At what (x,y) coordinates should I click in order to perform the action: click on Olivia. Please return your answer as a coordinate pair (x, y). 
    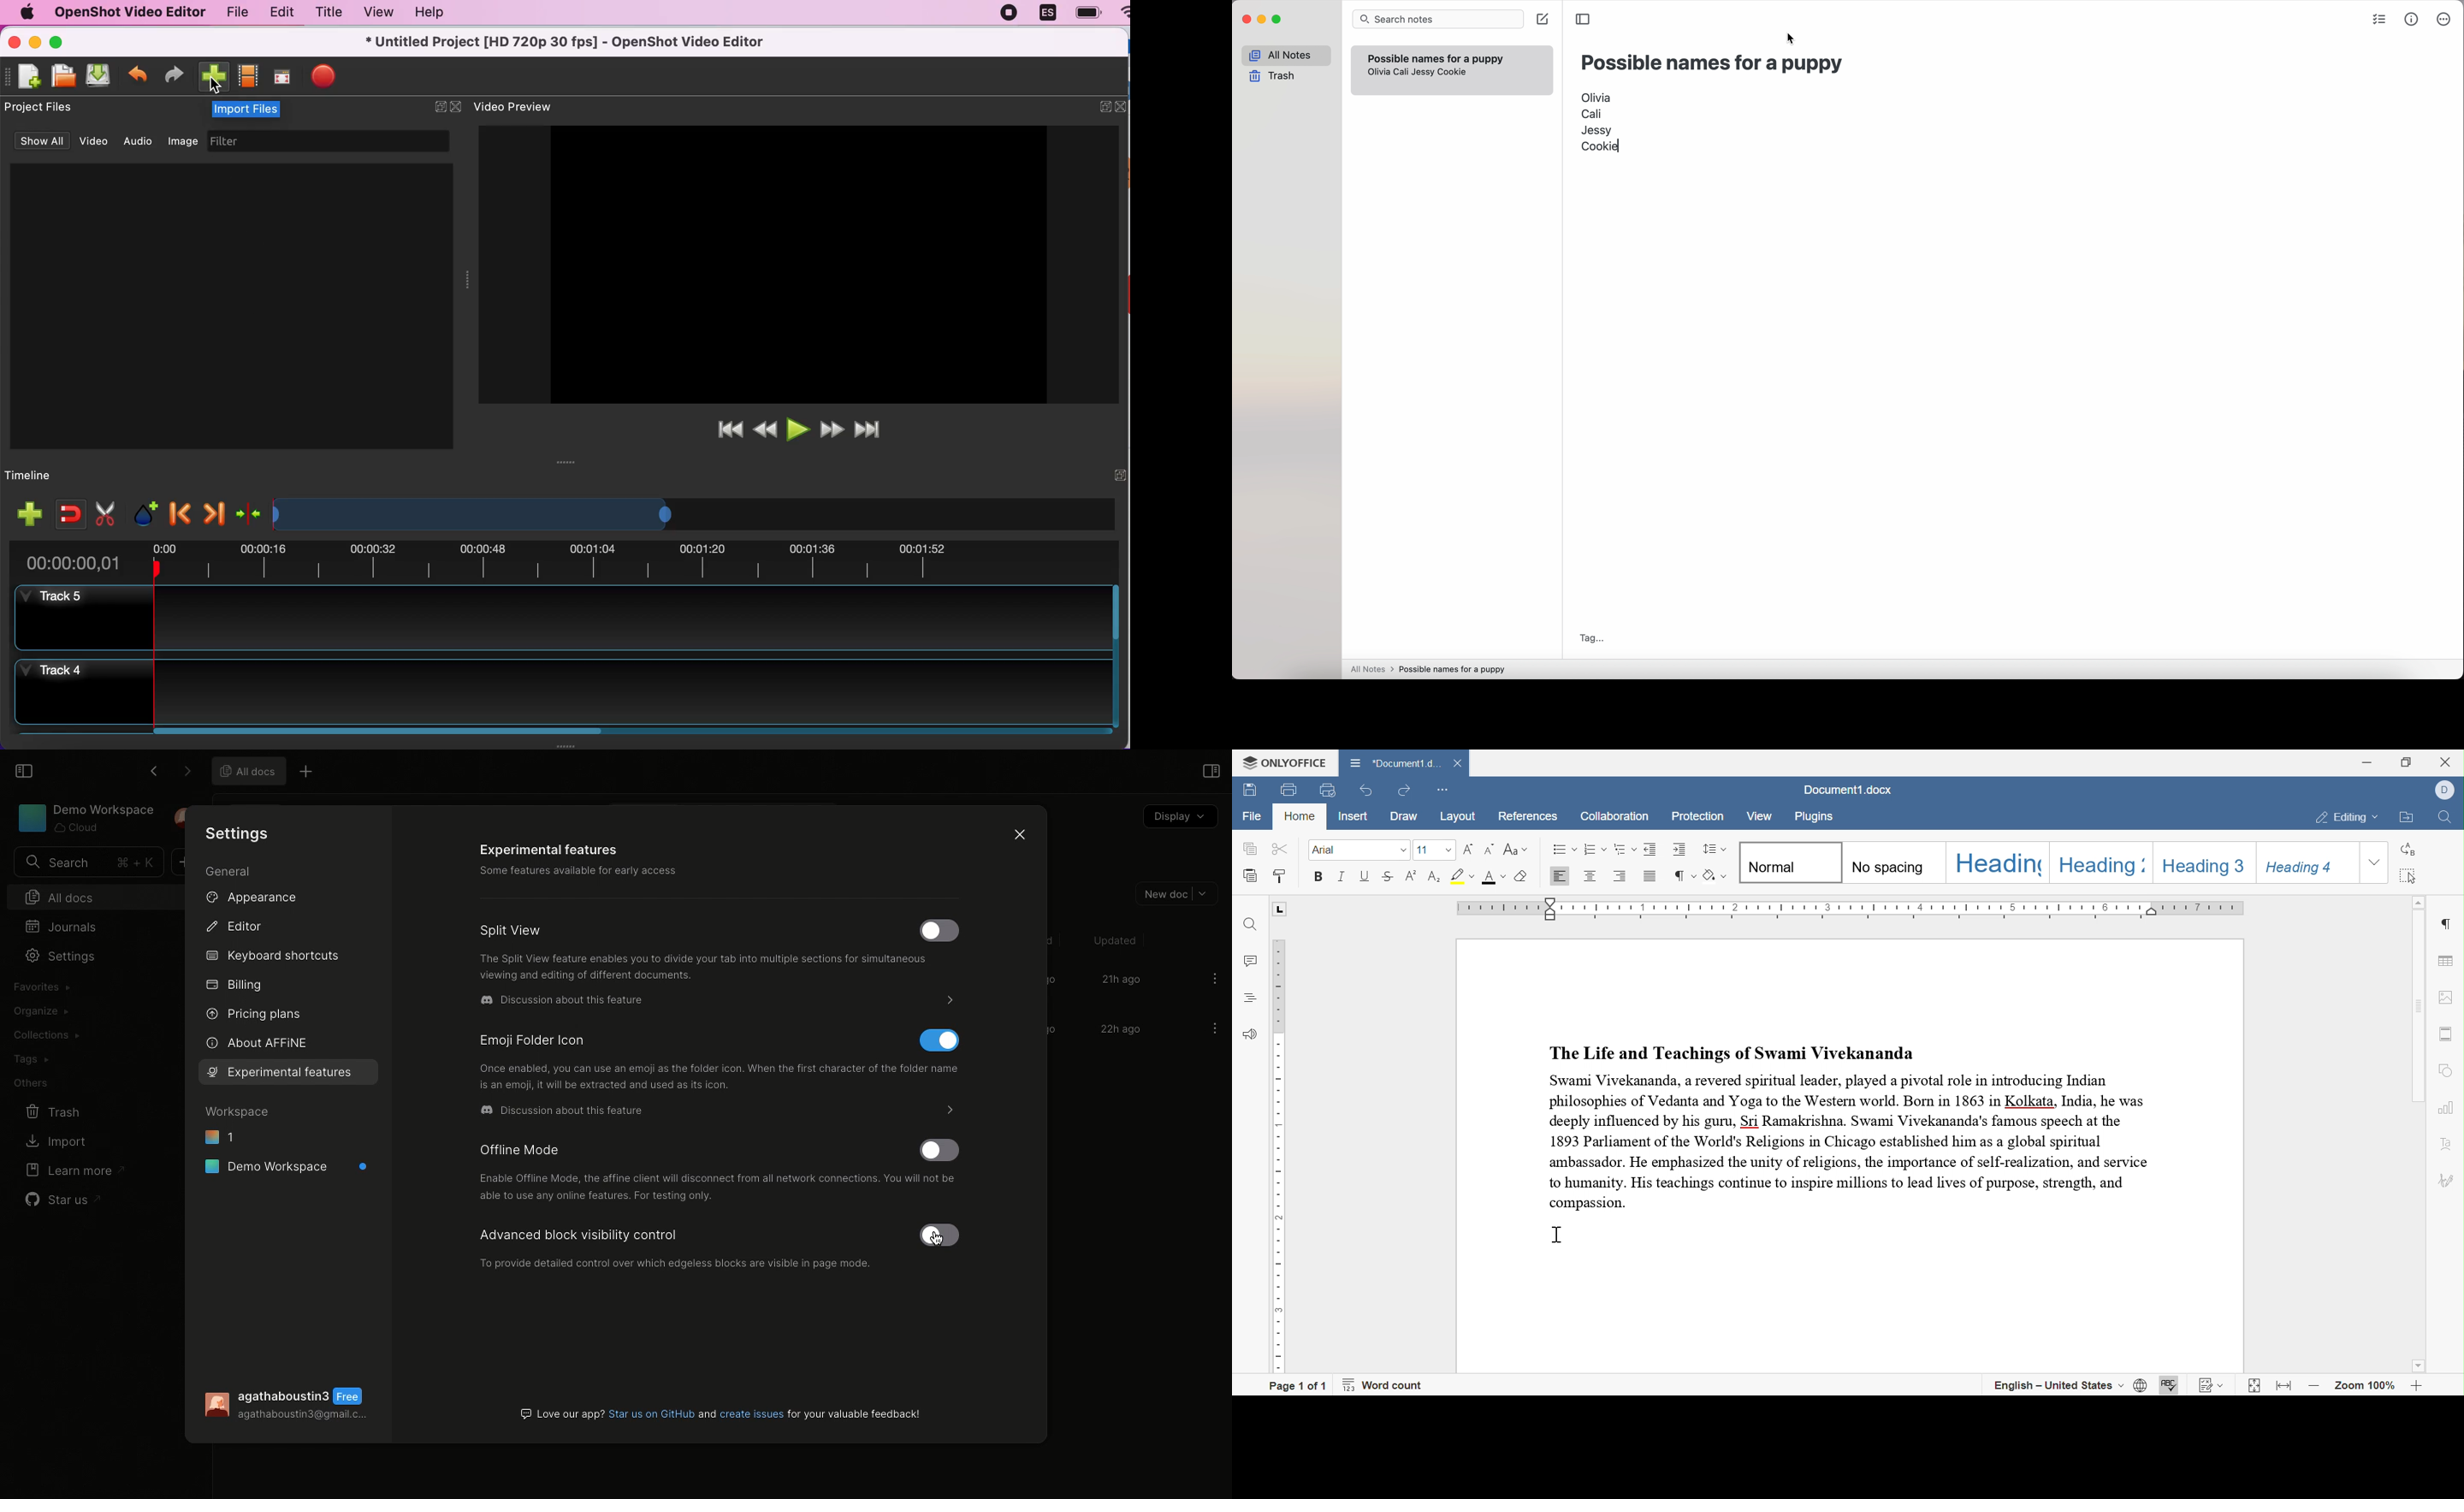
    Looking at the image, I should click on (1597, 96).